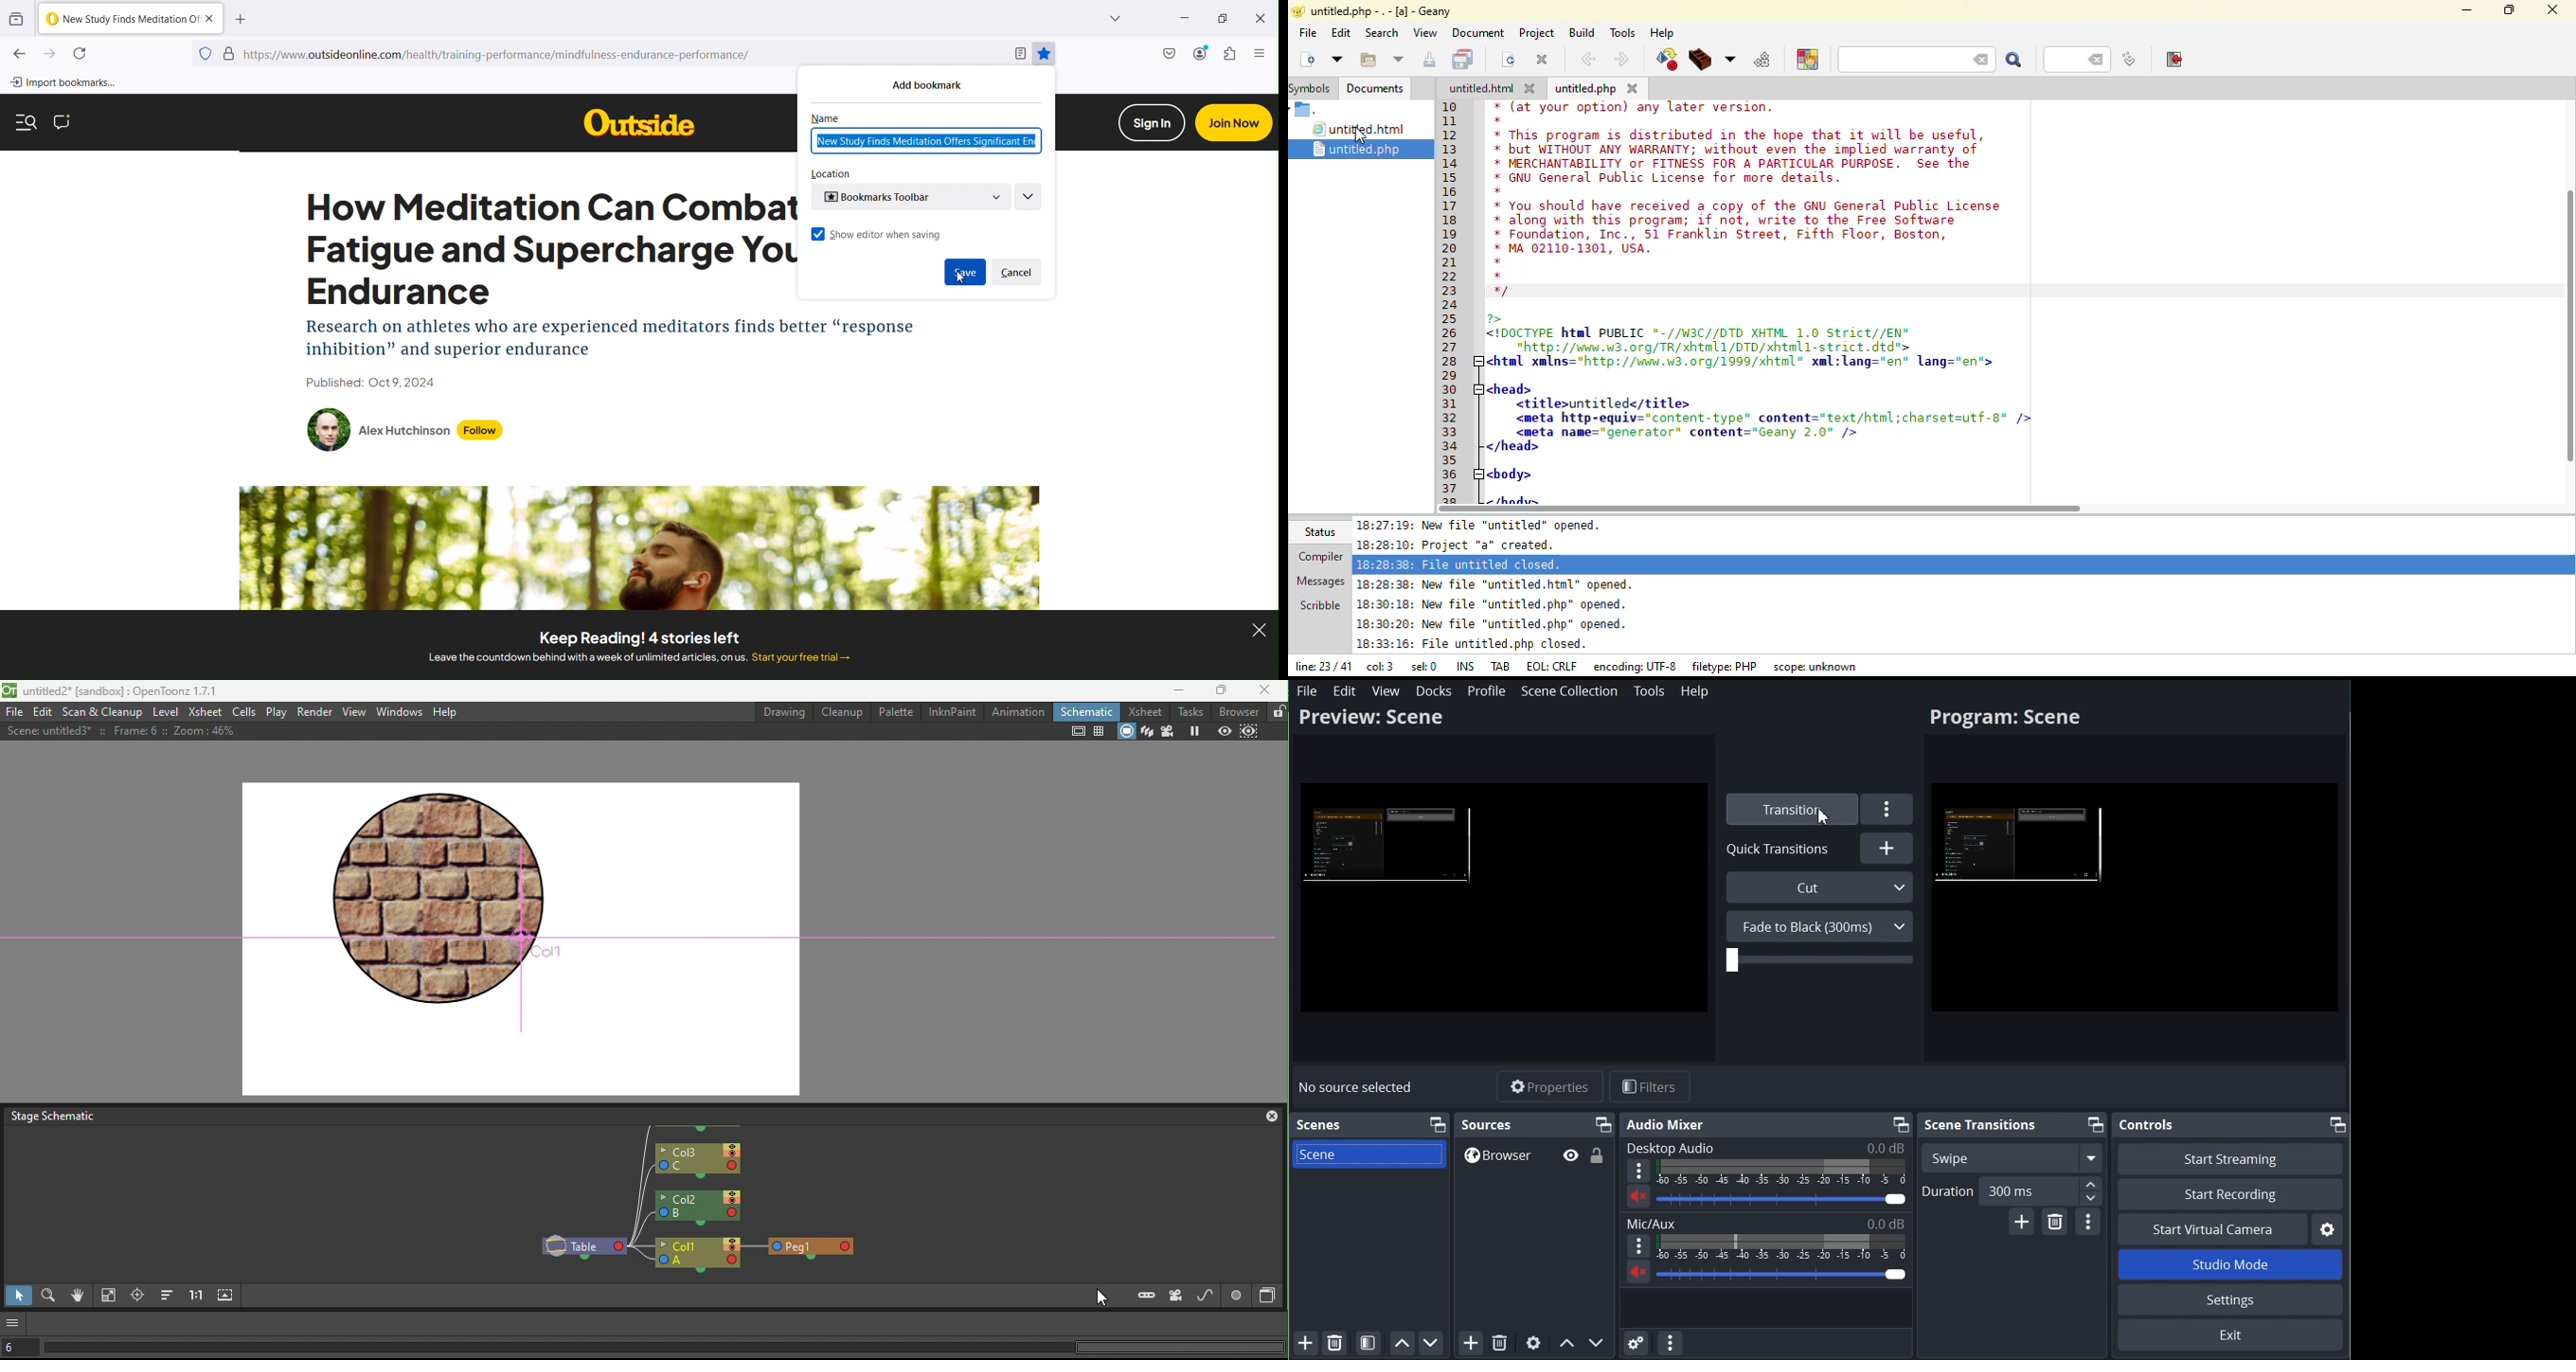 This screenshot has width=2576, height=1372. Describe the element at coordinates (1780, 1199) in the screenshot. I see `Volume Adjuster` at that location.